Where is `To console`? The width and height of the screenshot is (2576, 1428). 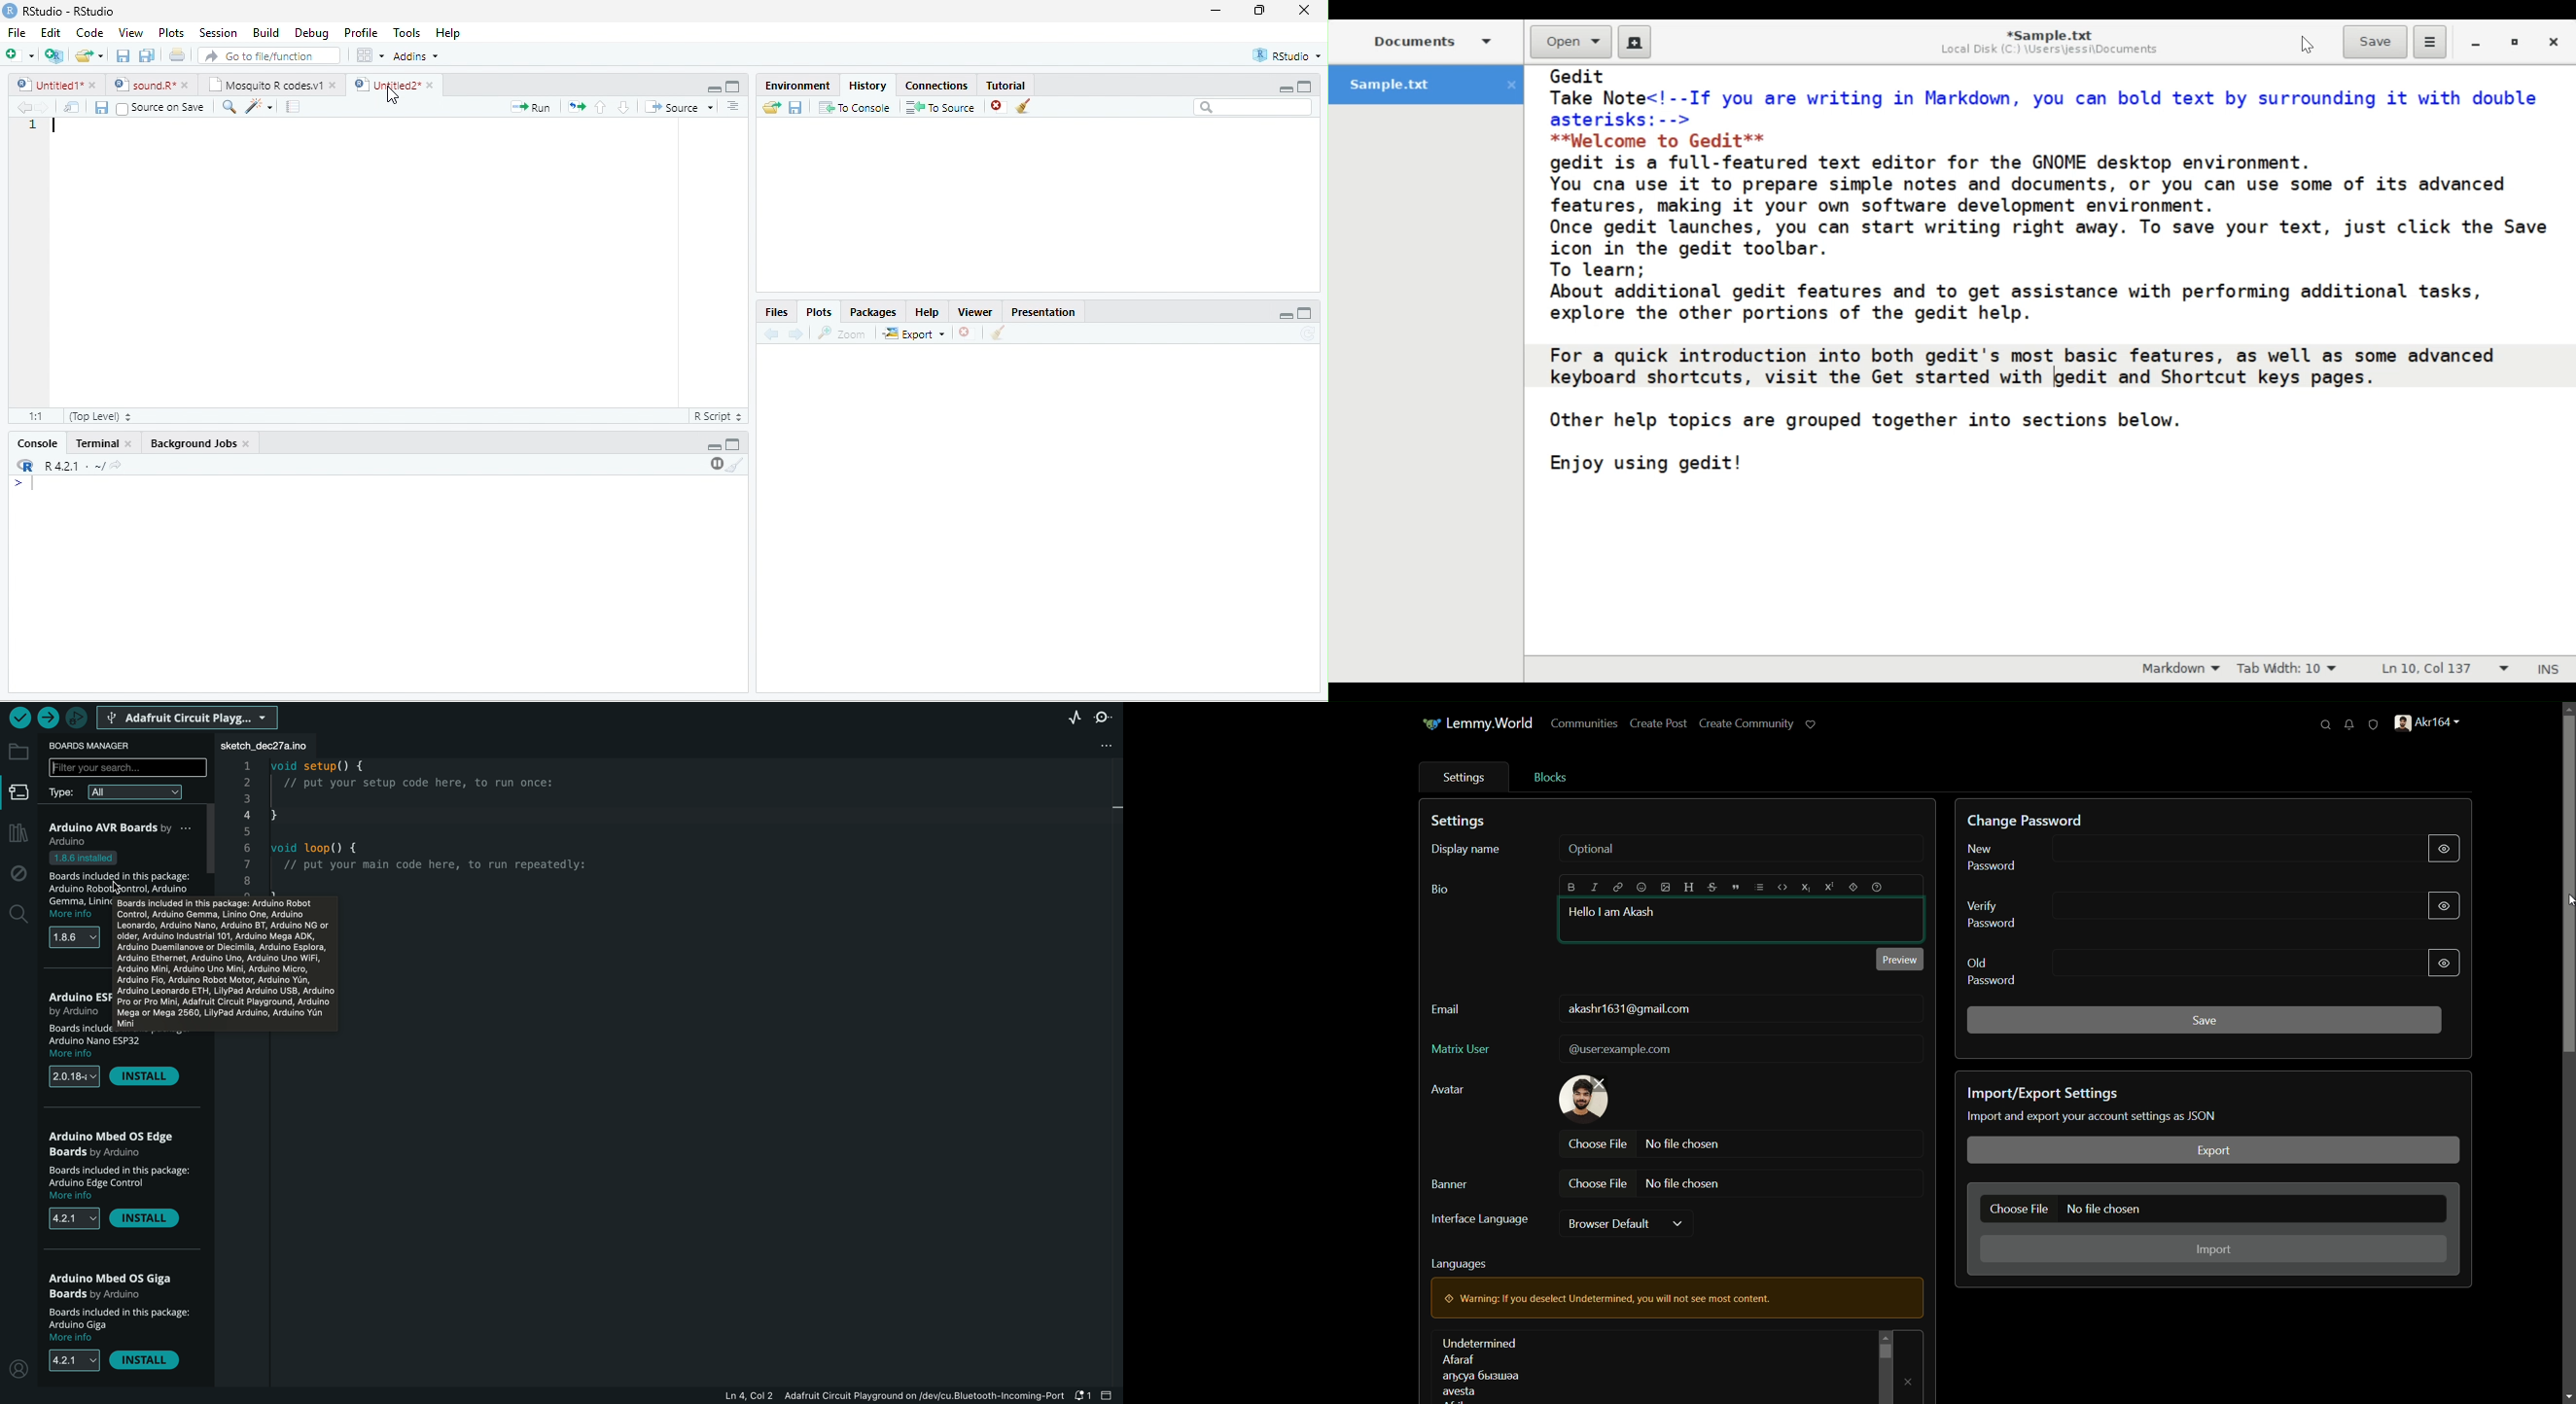
To console is located at coordinates (855, 107).